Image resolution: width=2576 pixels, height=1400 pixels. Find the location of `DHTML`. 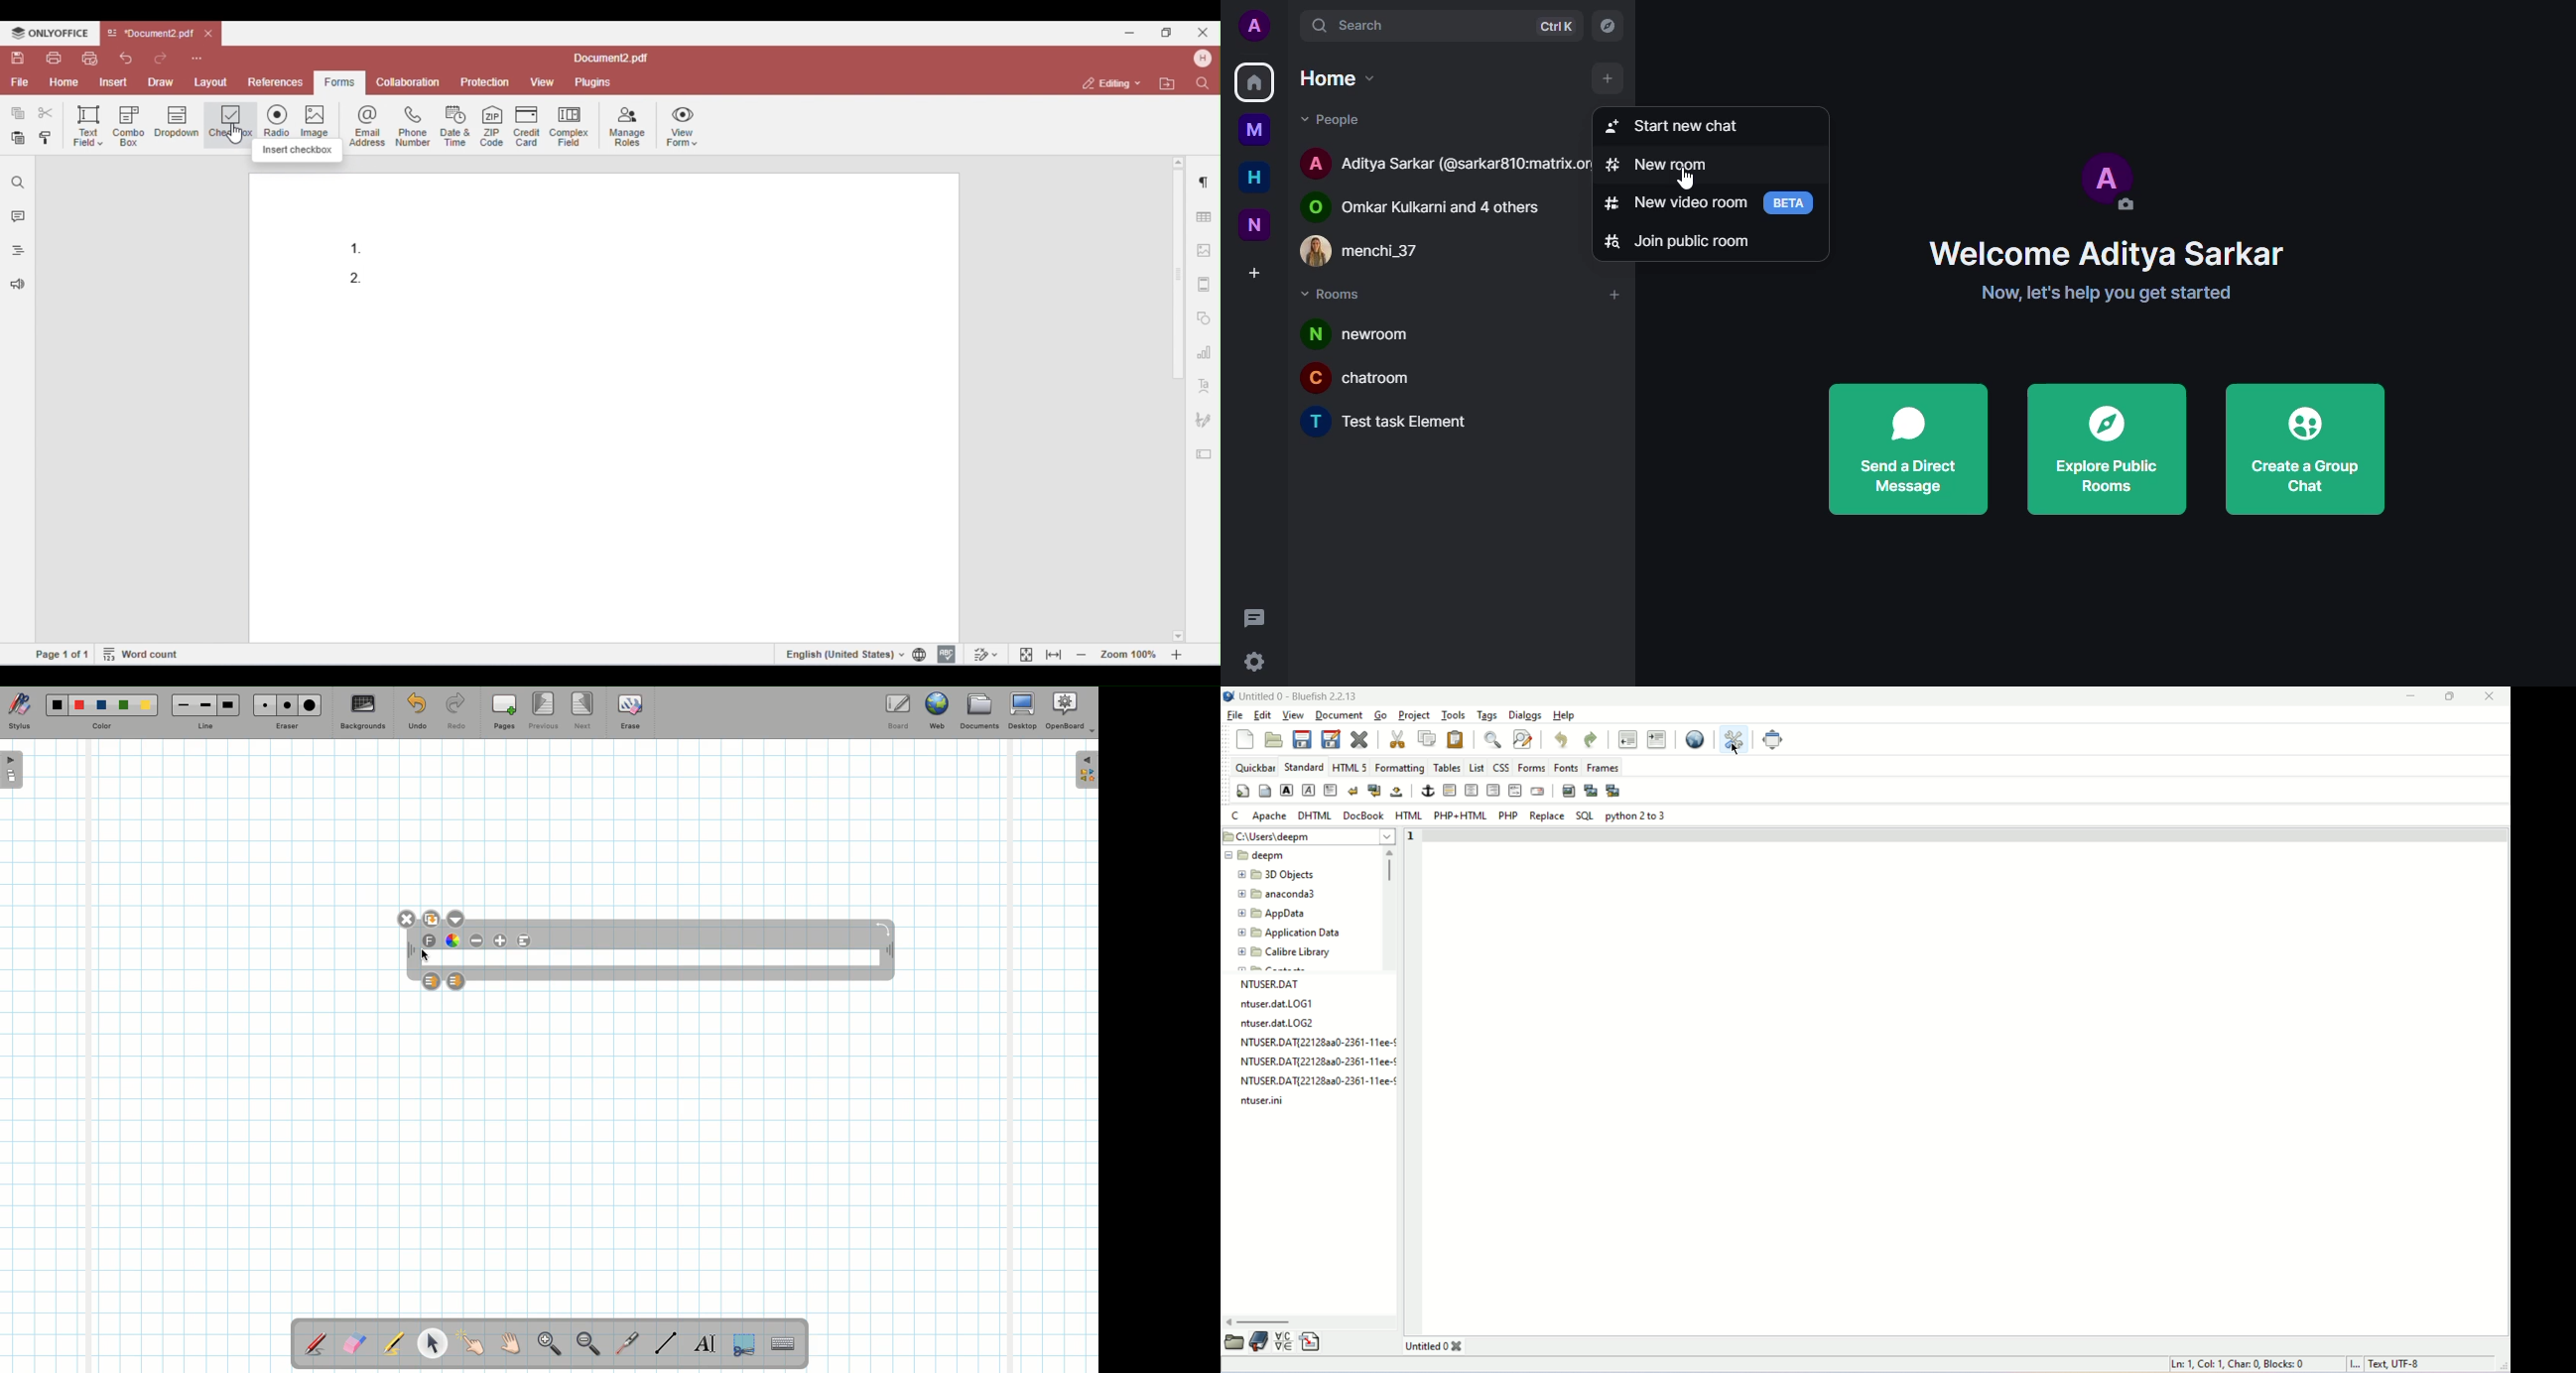

DHTML is located at coordinates (1313, 813).